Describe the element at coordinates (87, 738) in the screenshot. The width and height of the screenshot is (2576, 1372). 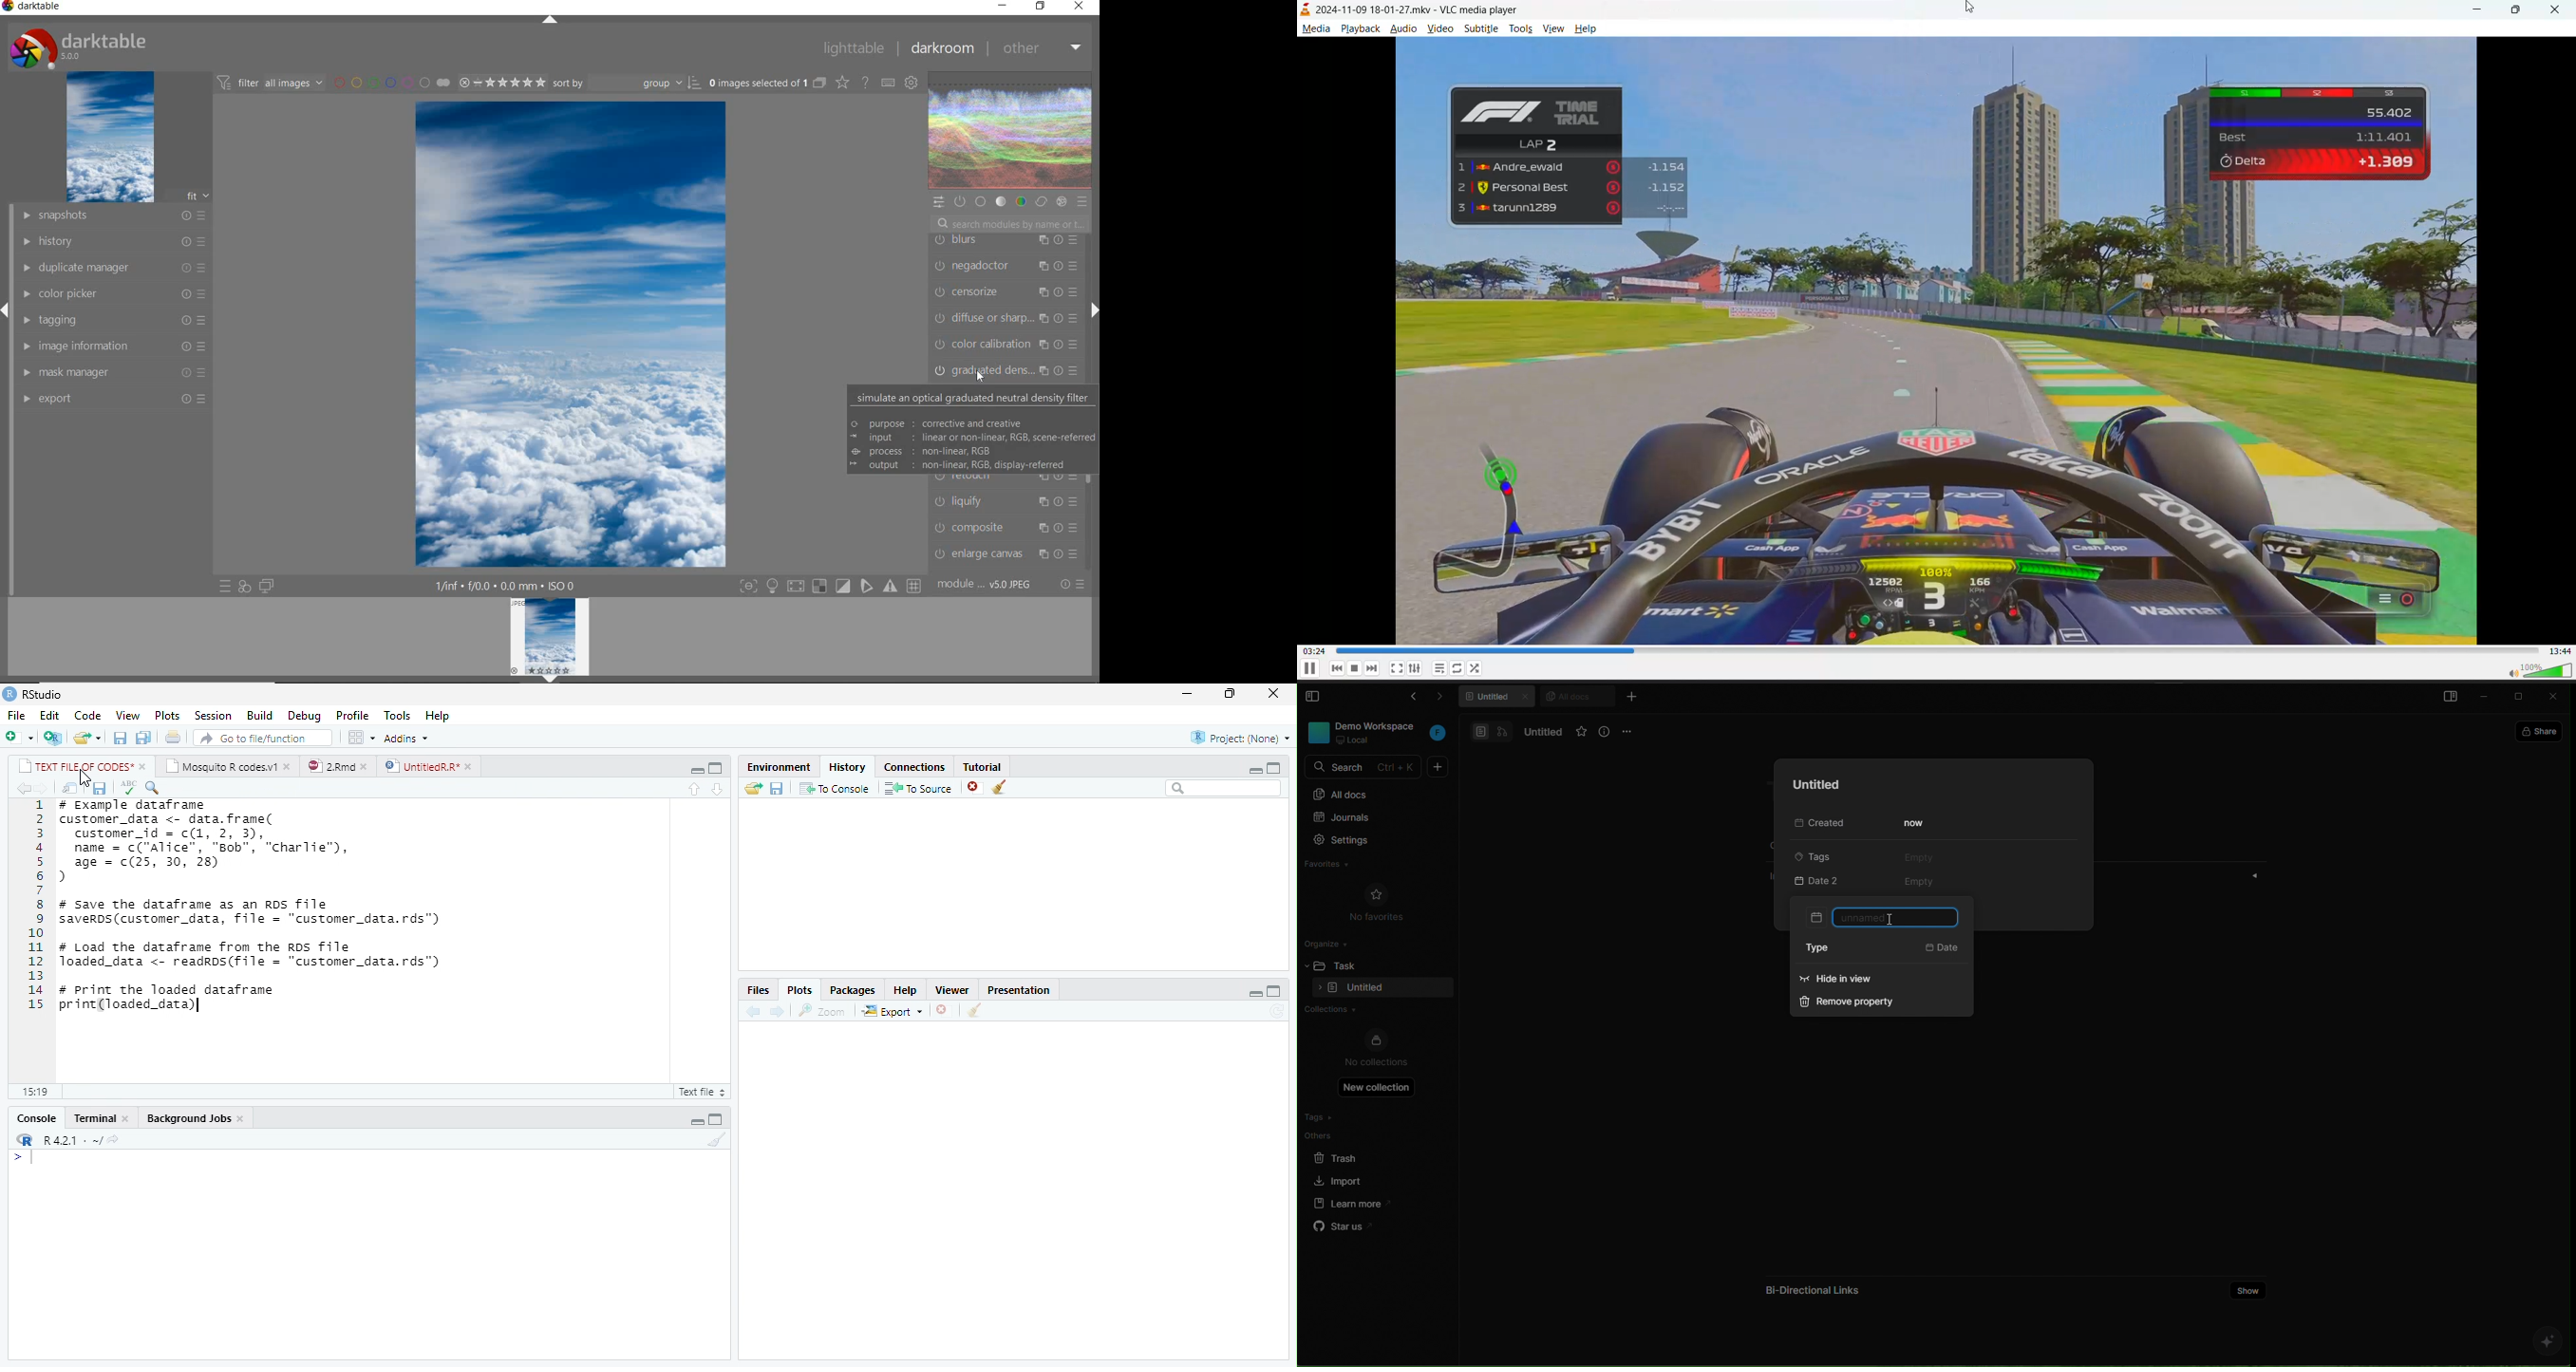
I see `open file` at that location.